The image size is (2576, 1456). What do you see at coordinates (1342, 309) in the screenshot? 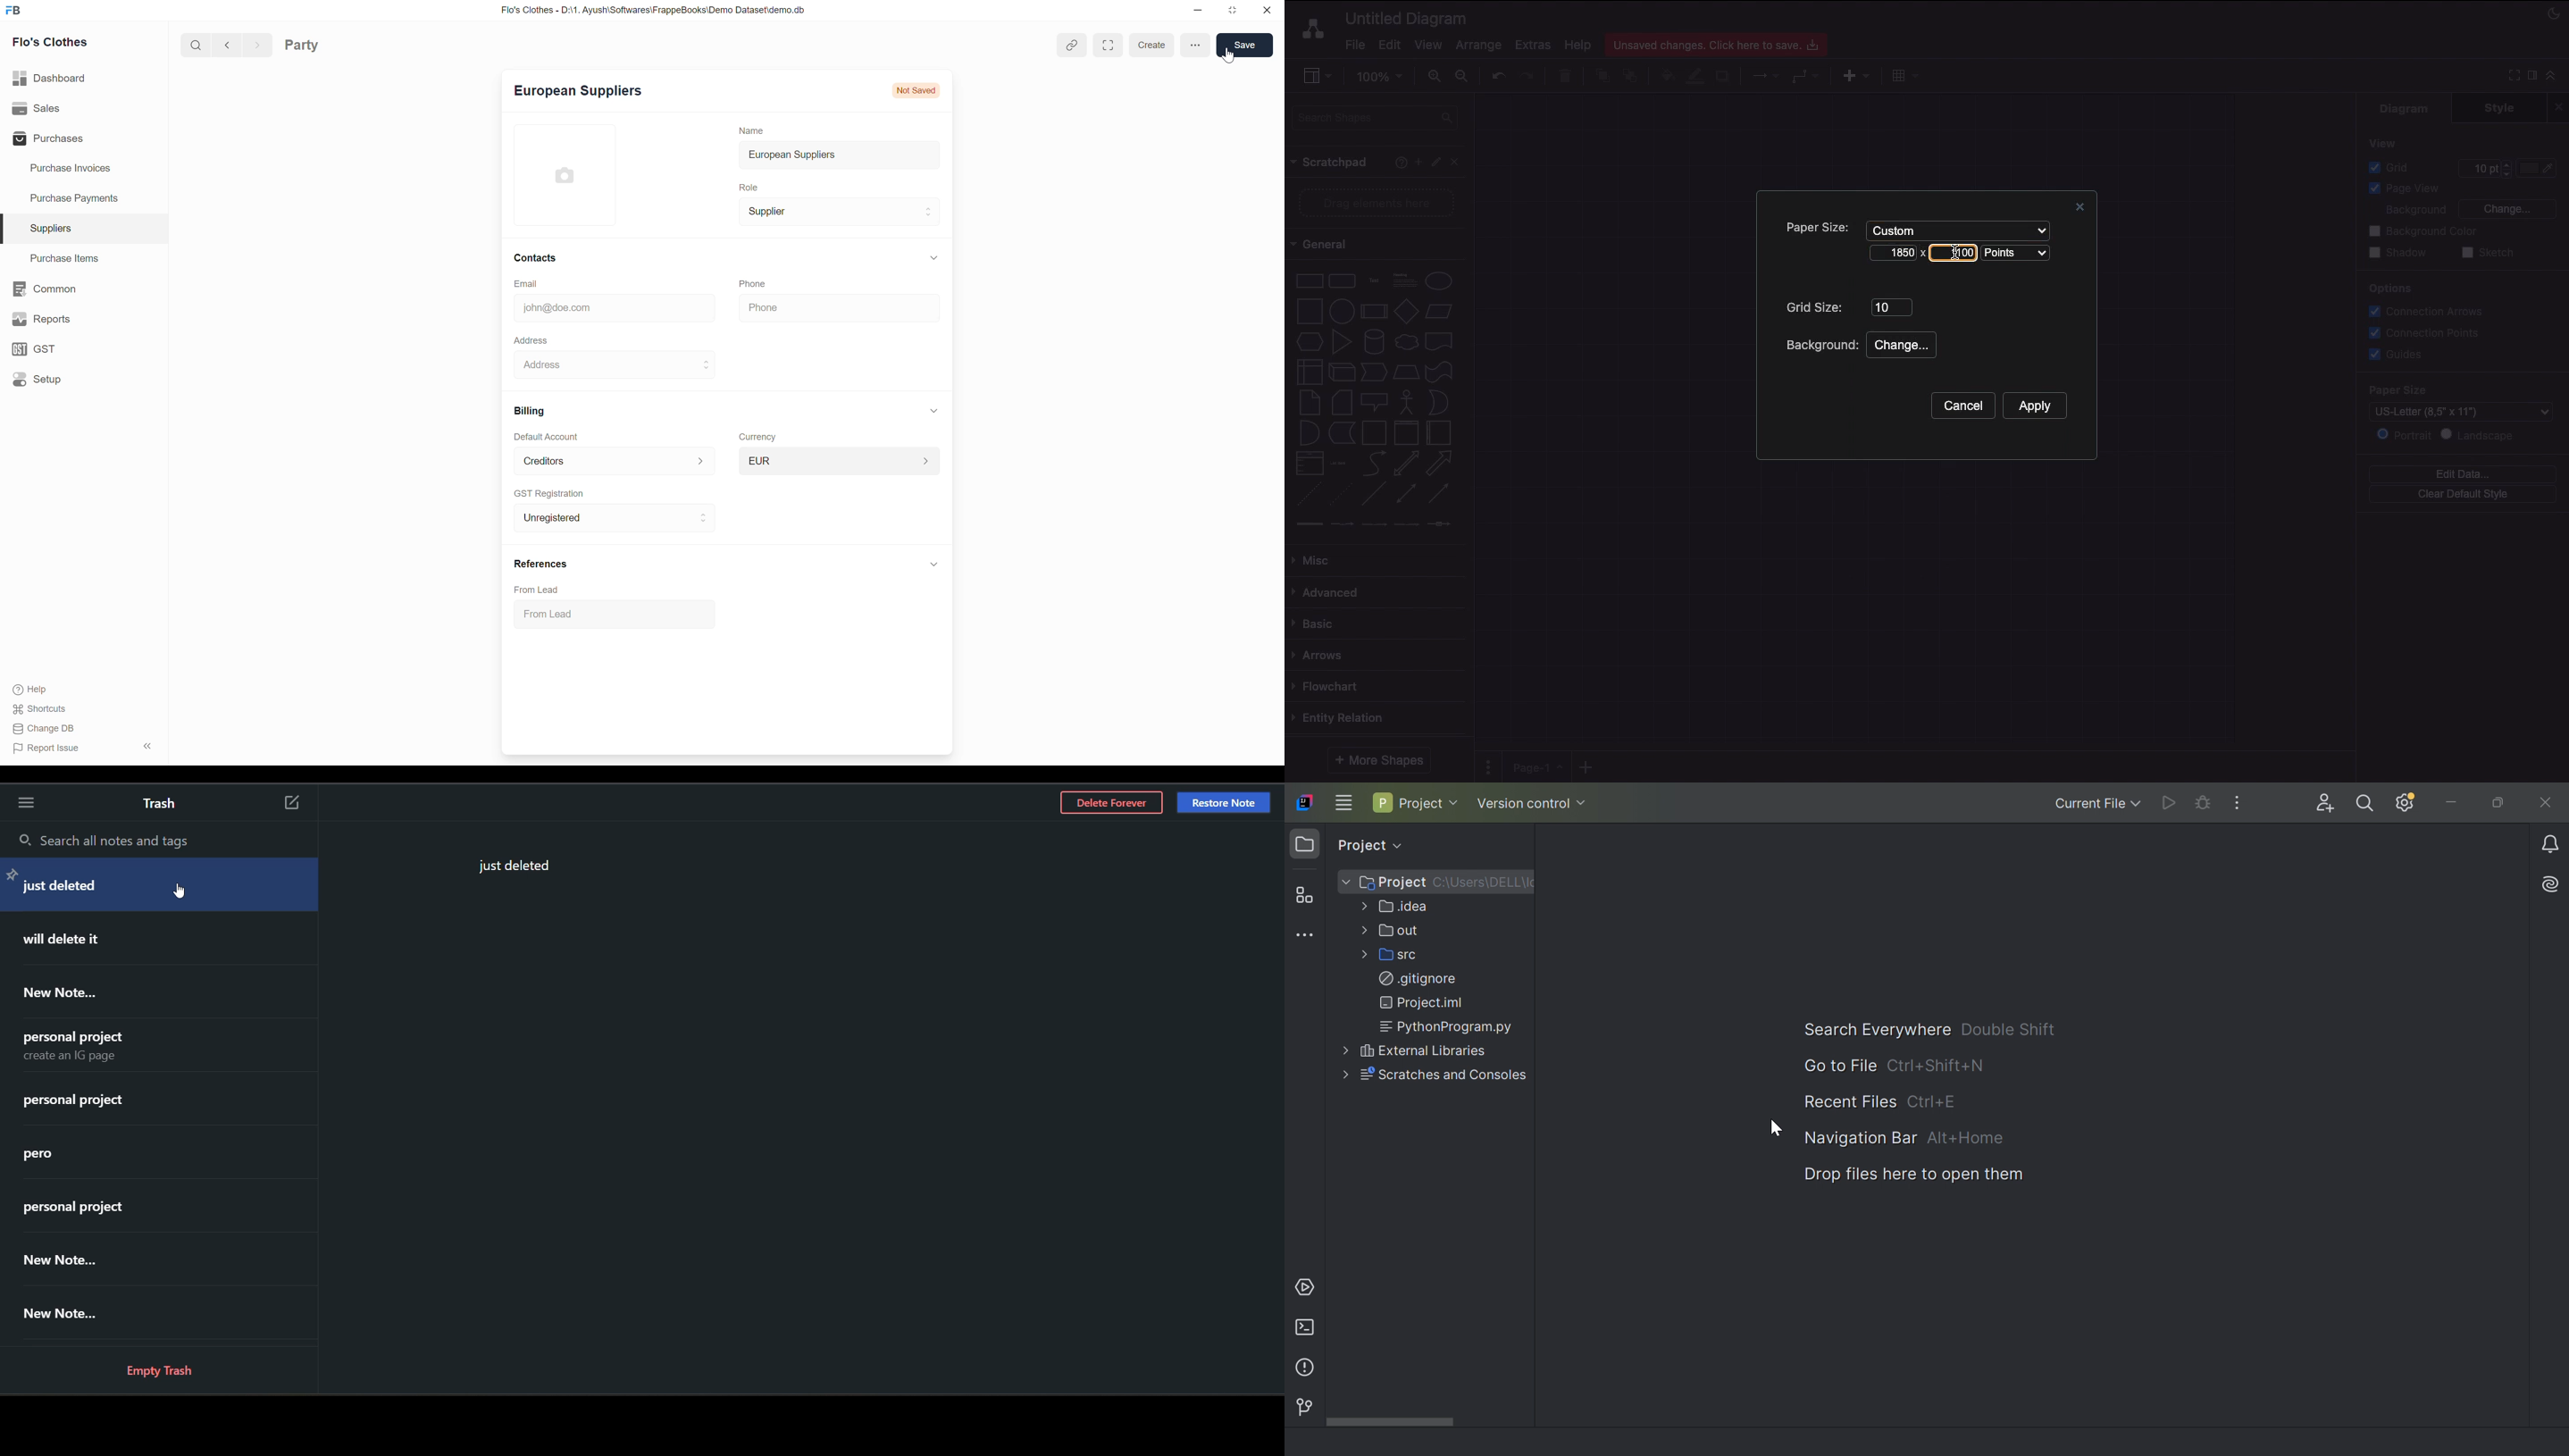
I see `Circle` at bounding box center [1342, 309].